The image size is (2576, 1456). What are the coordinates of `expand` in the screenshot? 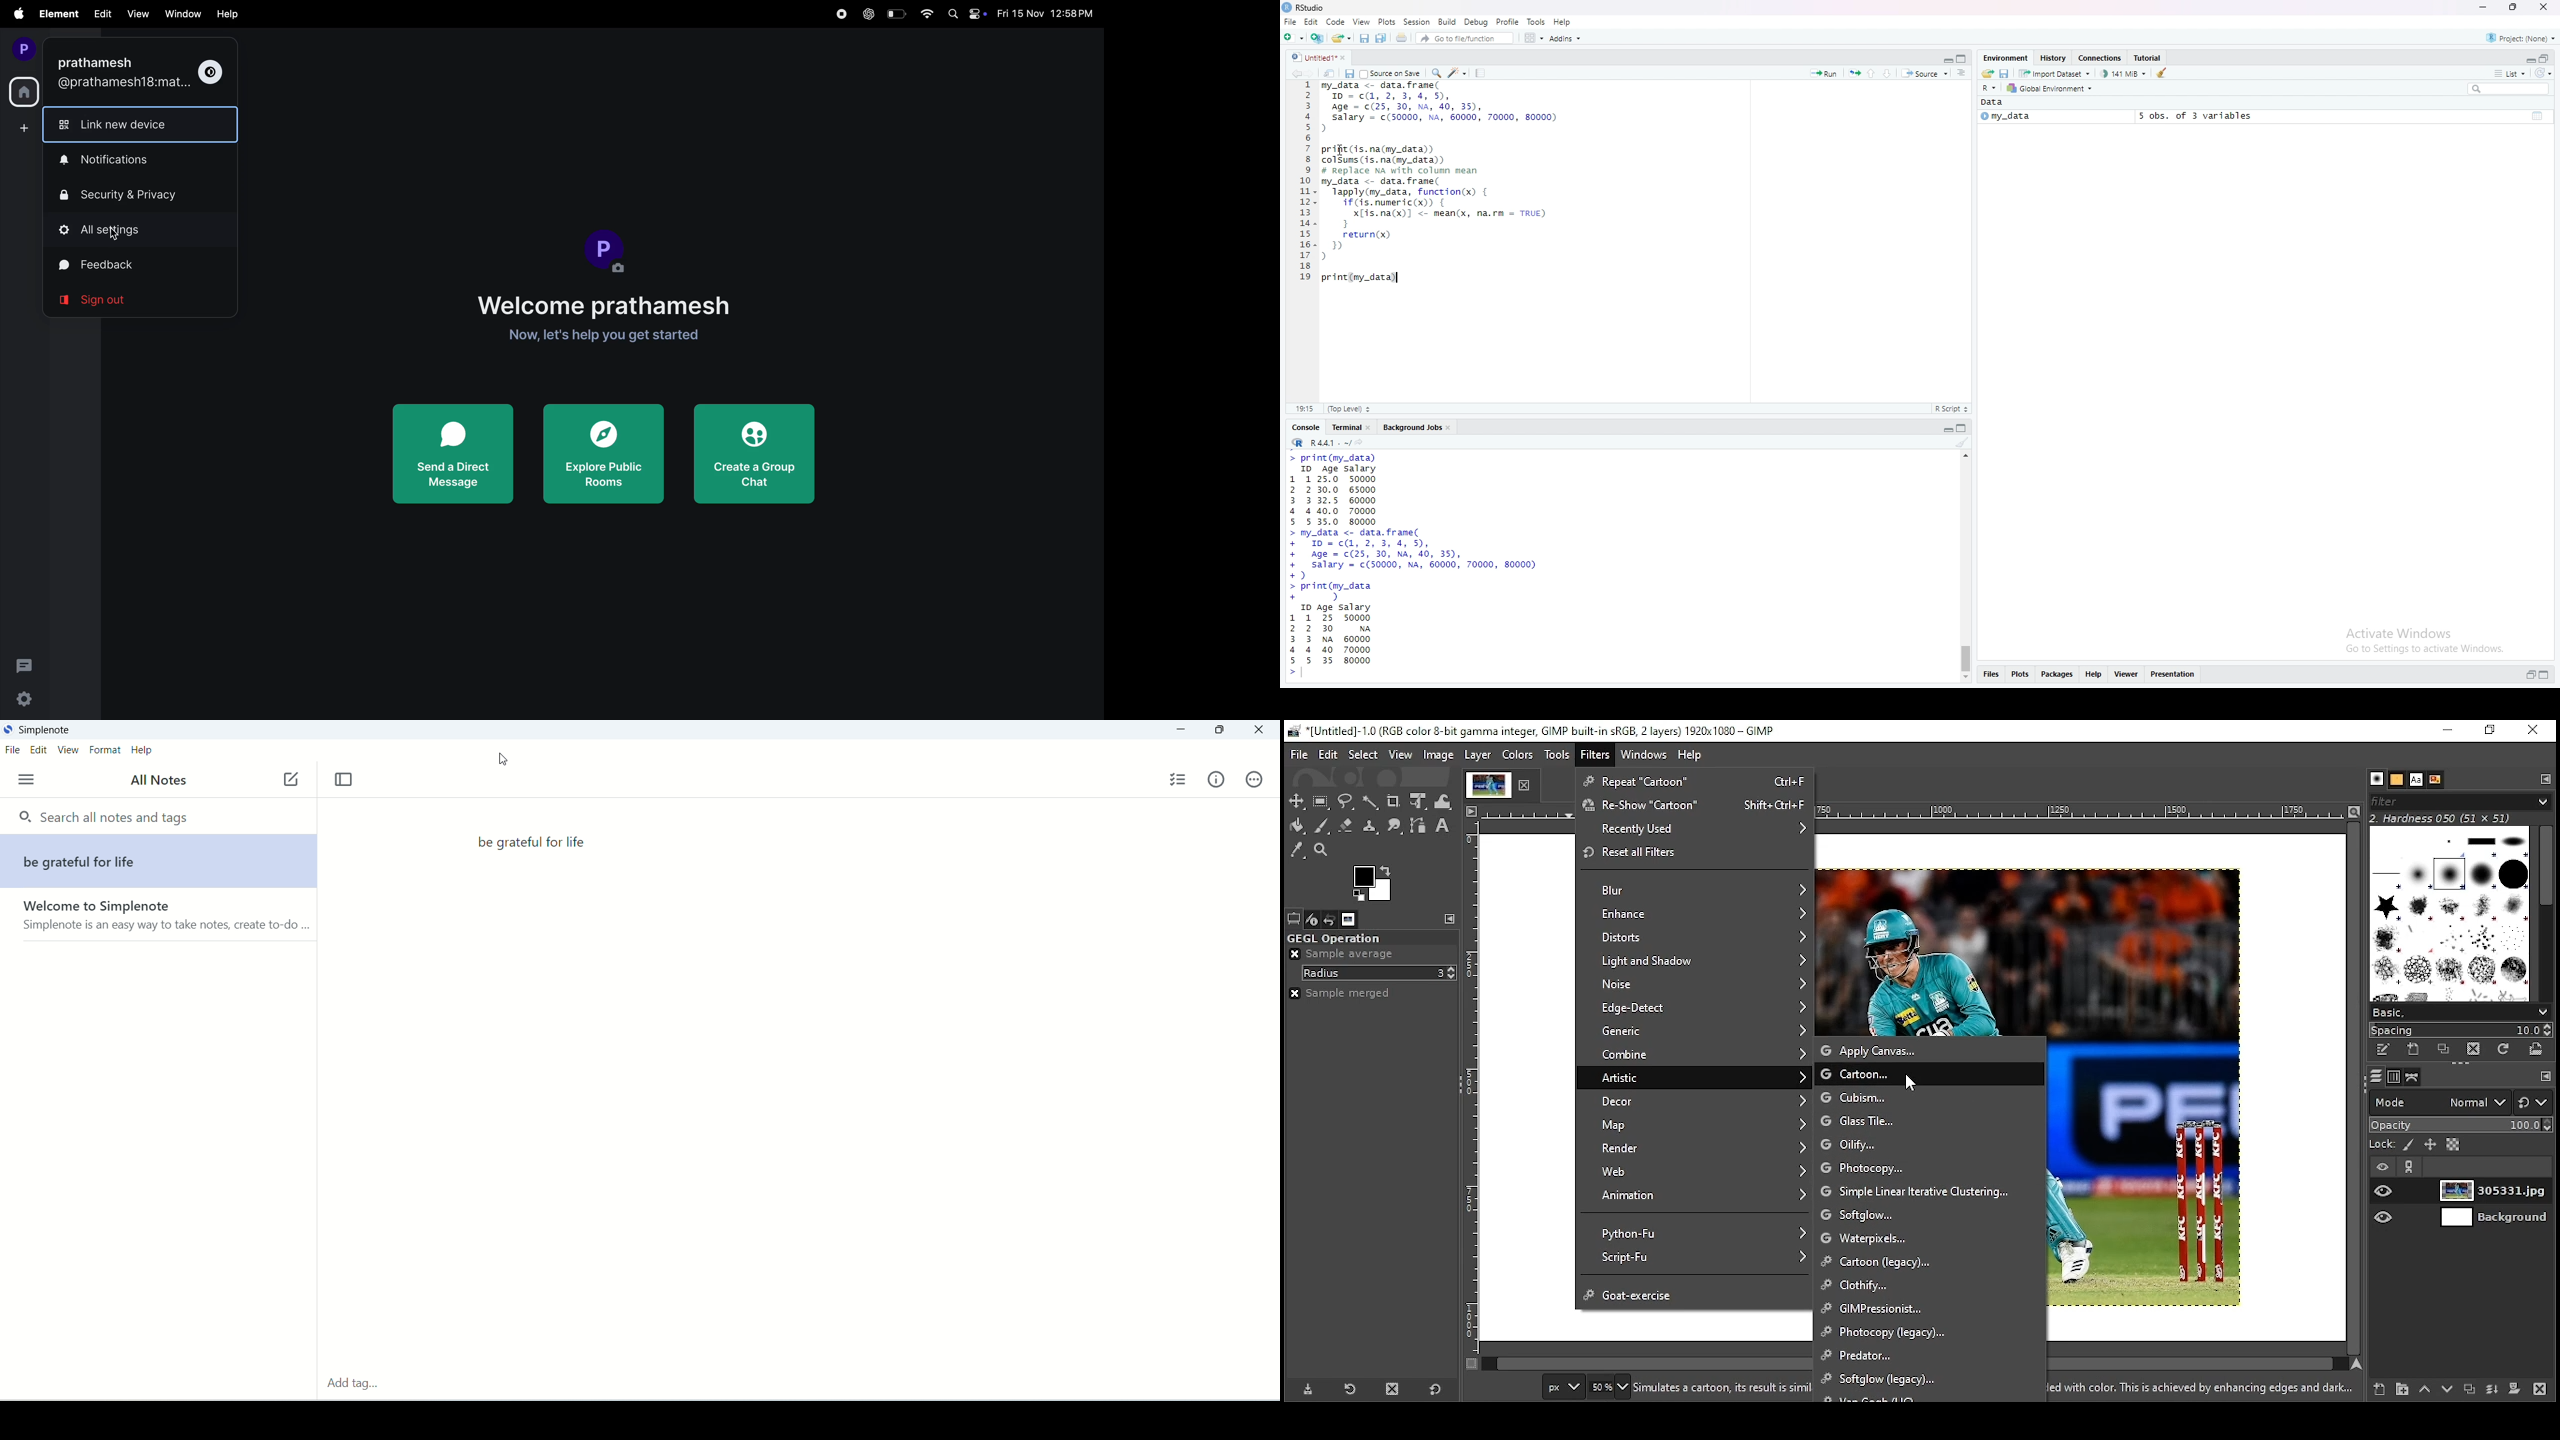 It's located at (2529, 60).